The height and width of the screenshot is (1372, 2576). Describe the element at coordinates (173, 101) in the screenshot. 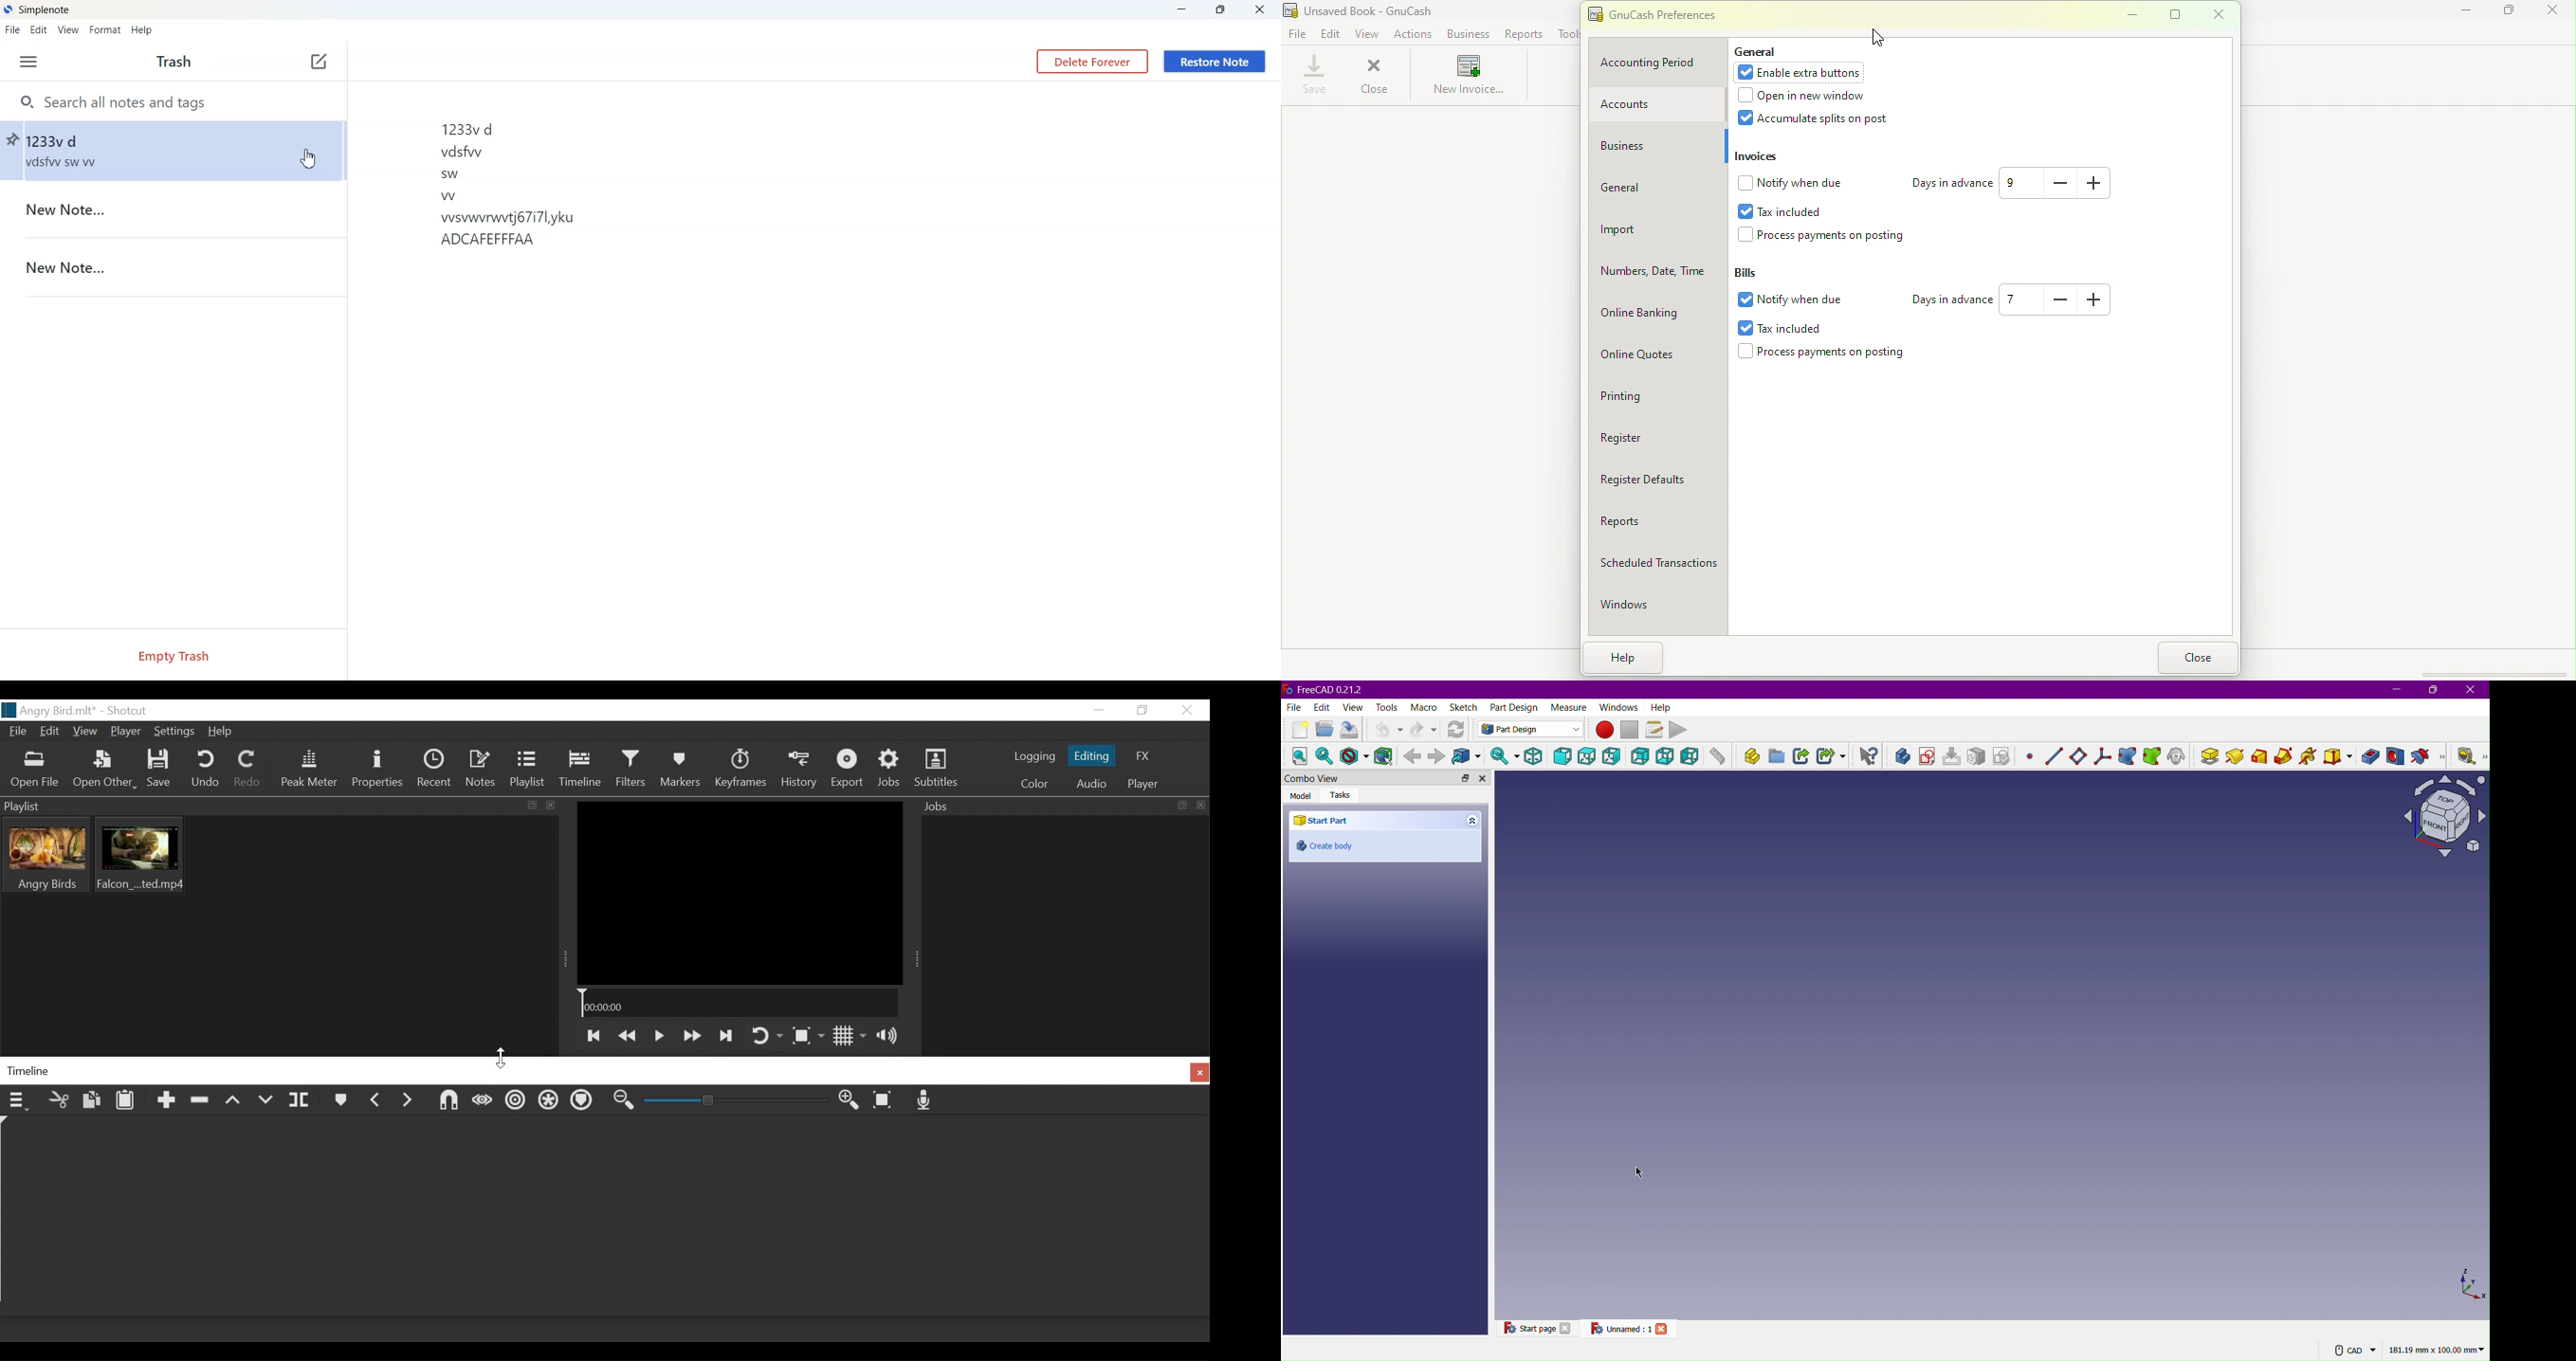

I see `Search all notes and tags` at that location.